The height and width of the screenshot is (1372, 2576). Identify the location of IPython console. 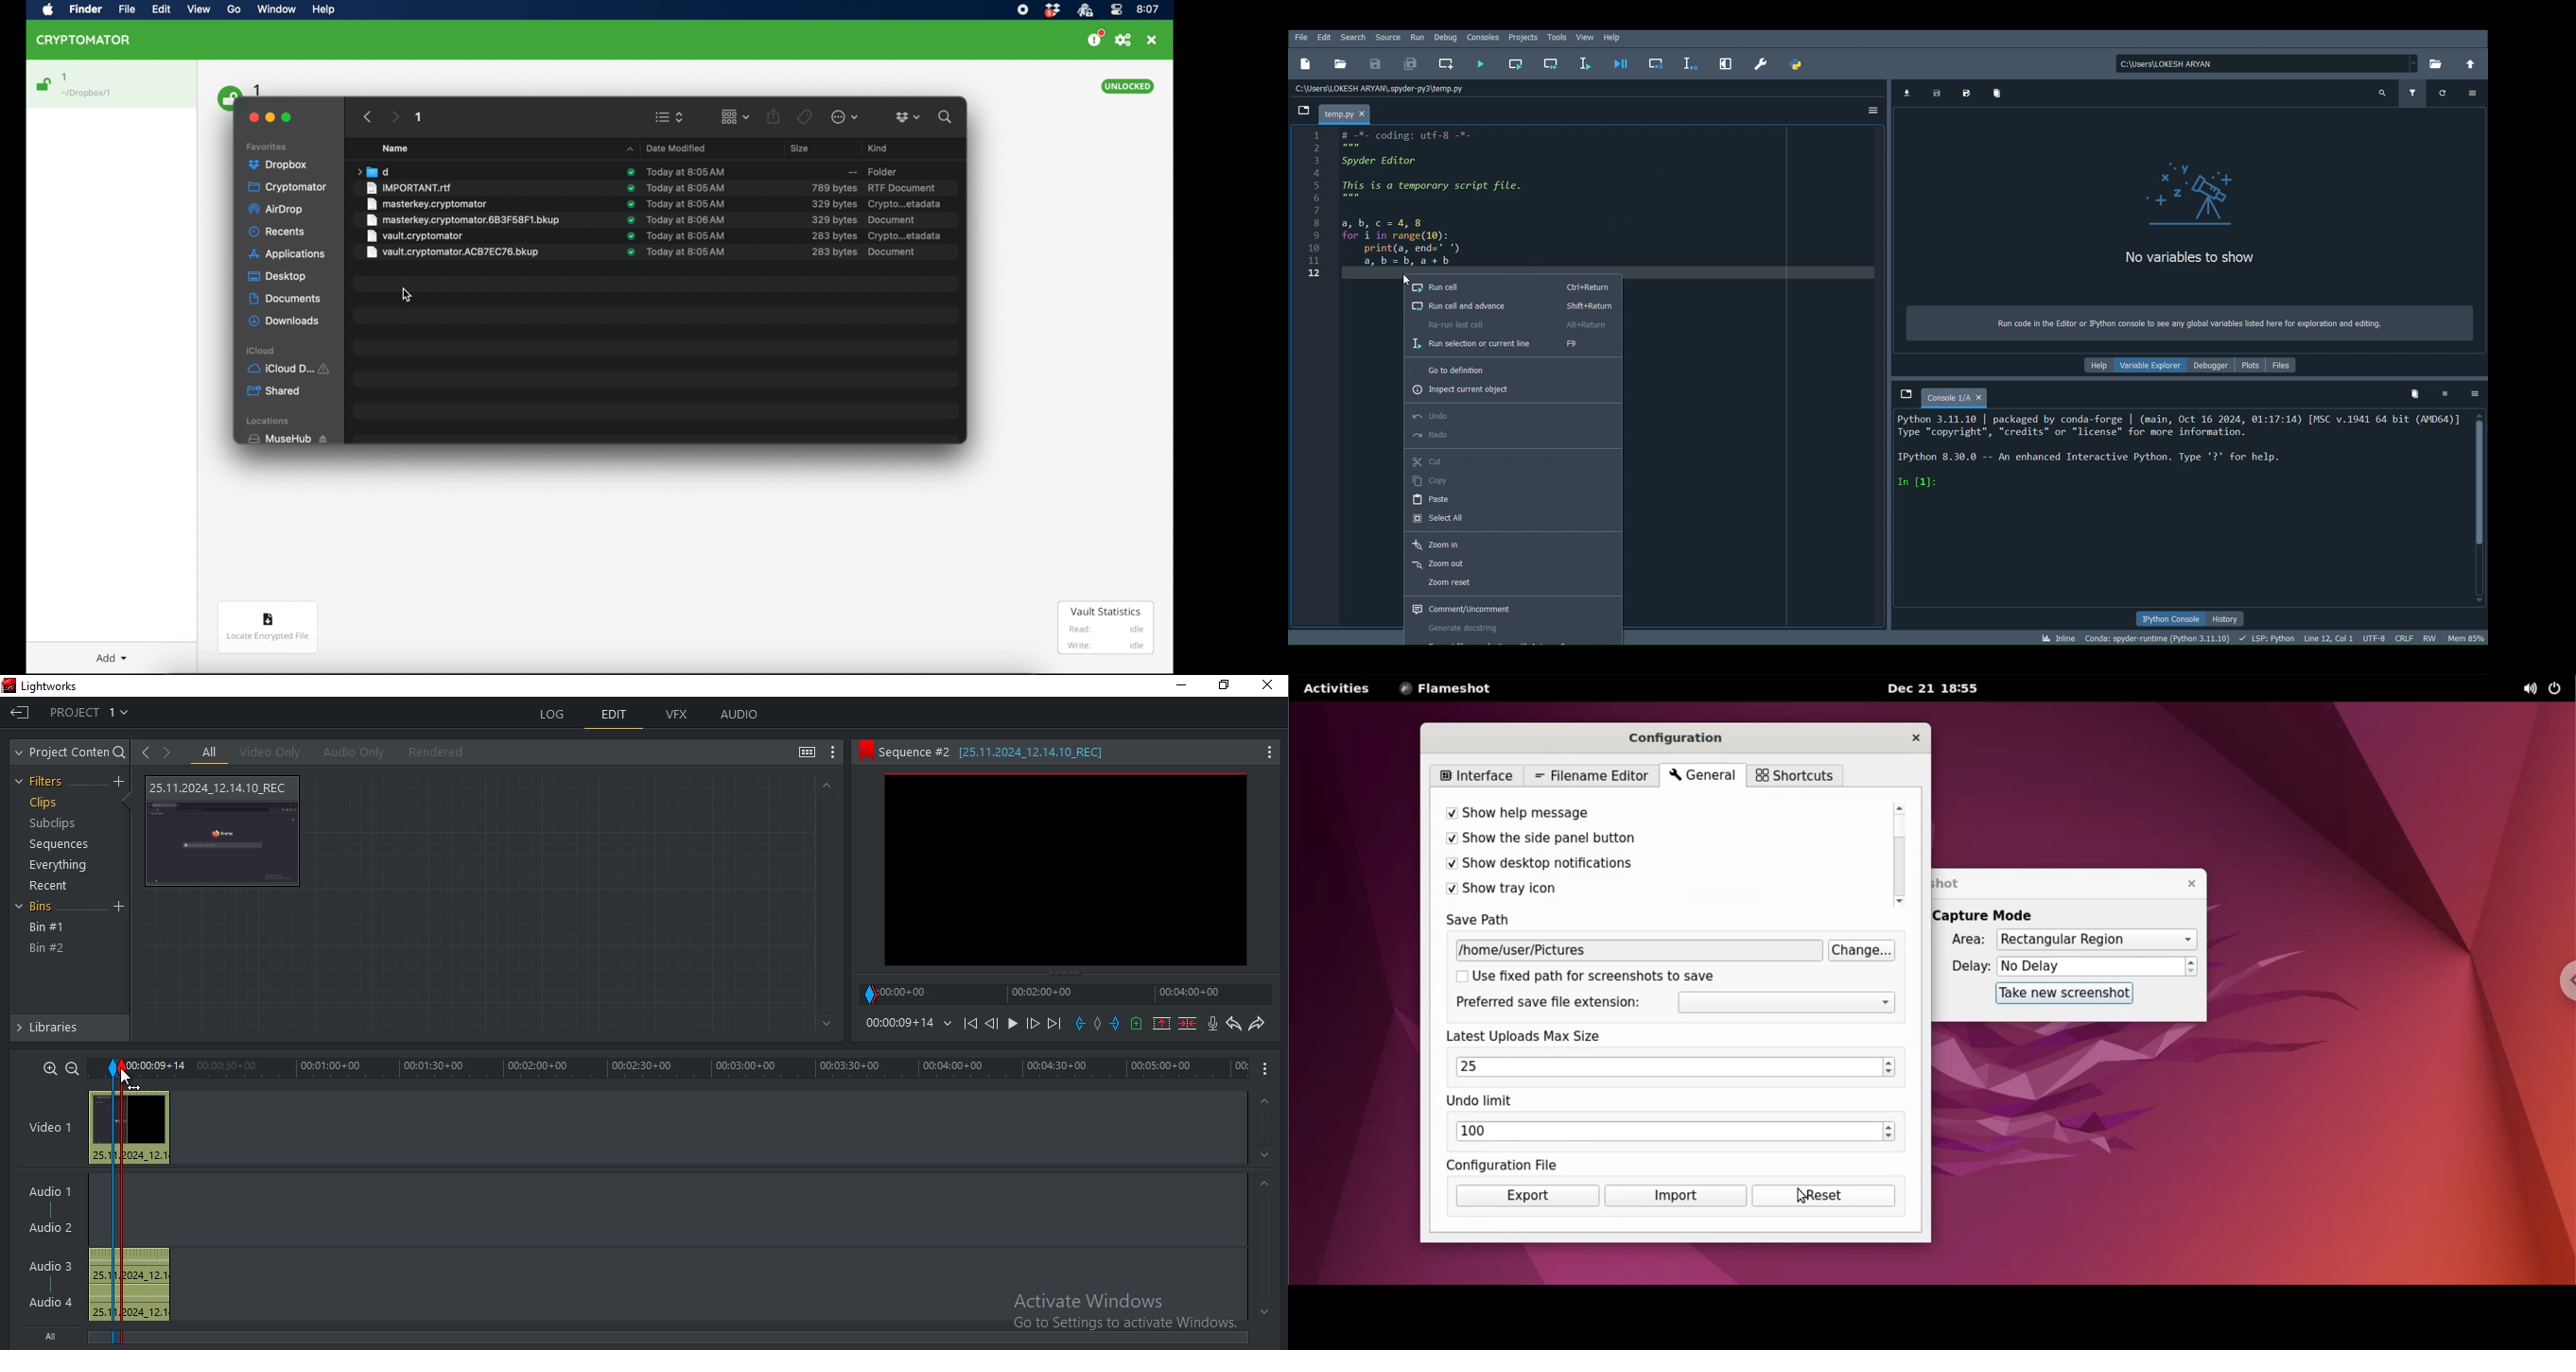
(2168, 617).